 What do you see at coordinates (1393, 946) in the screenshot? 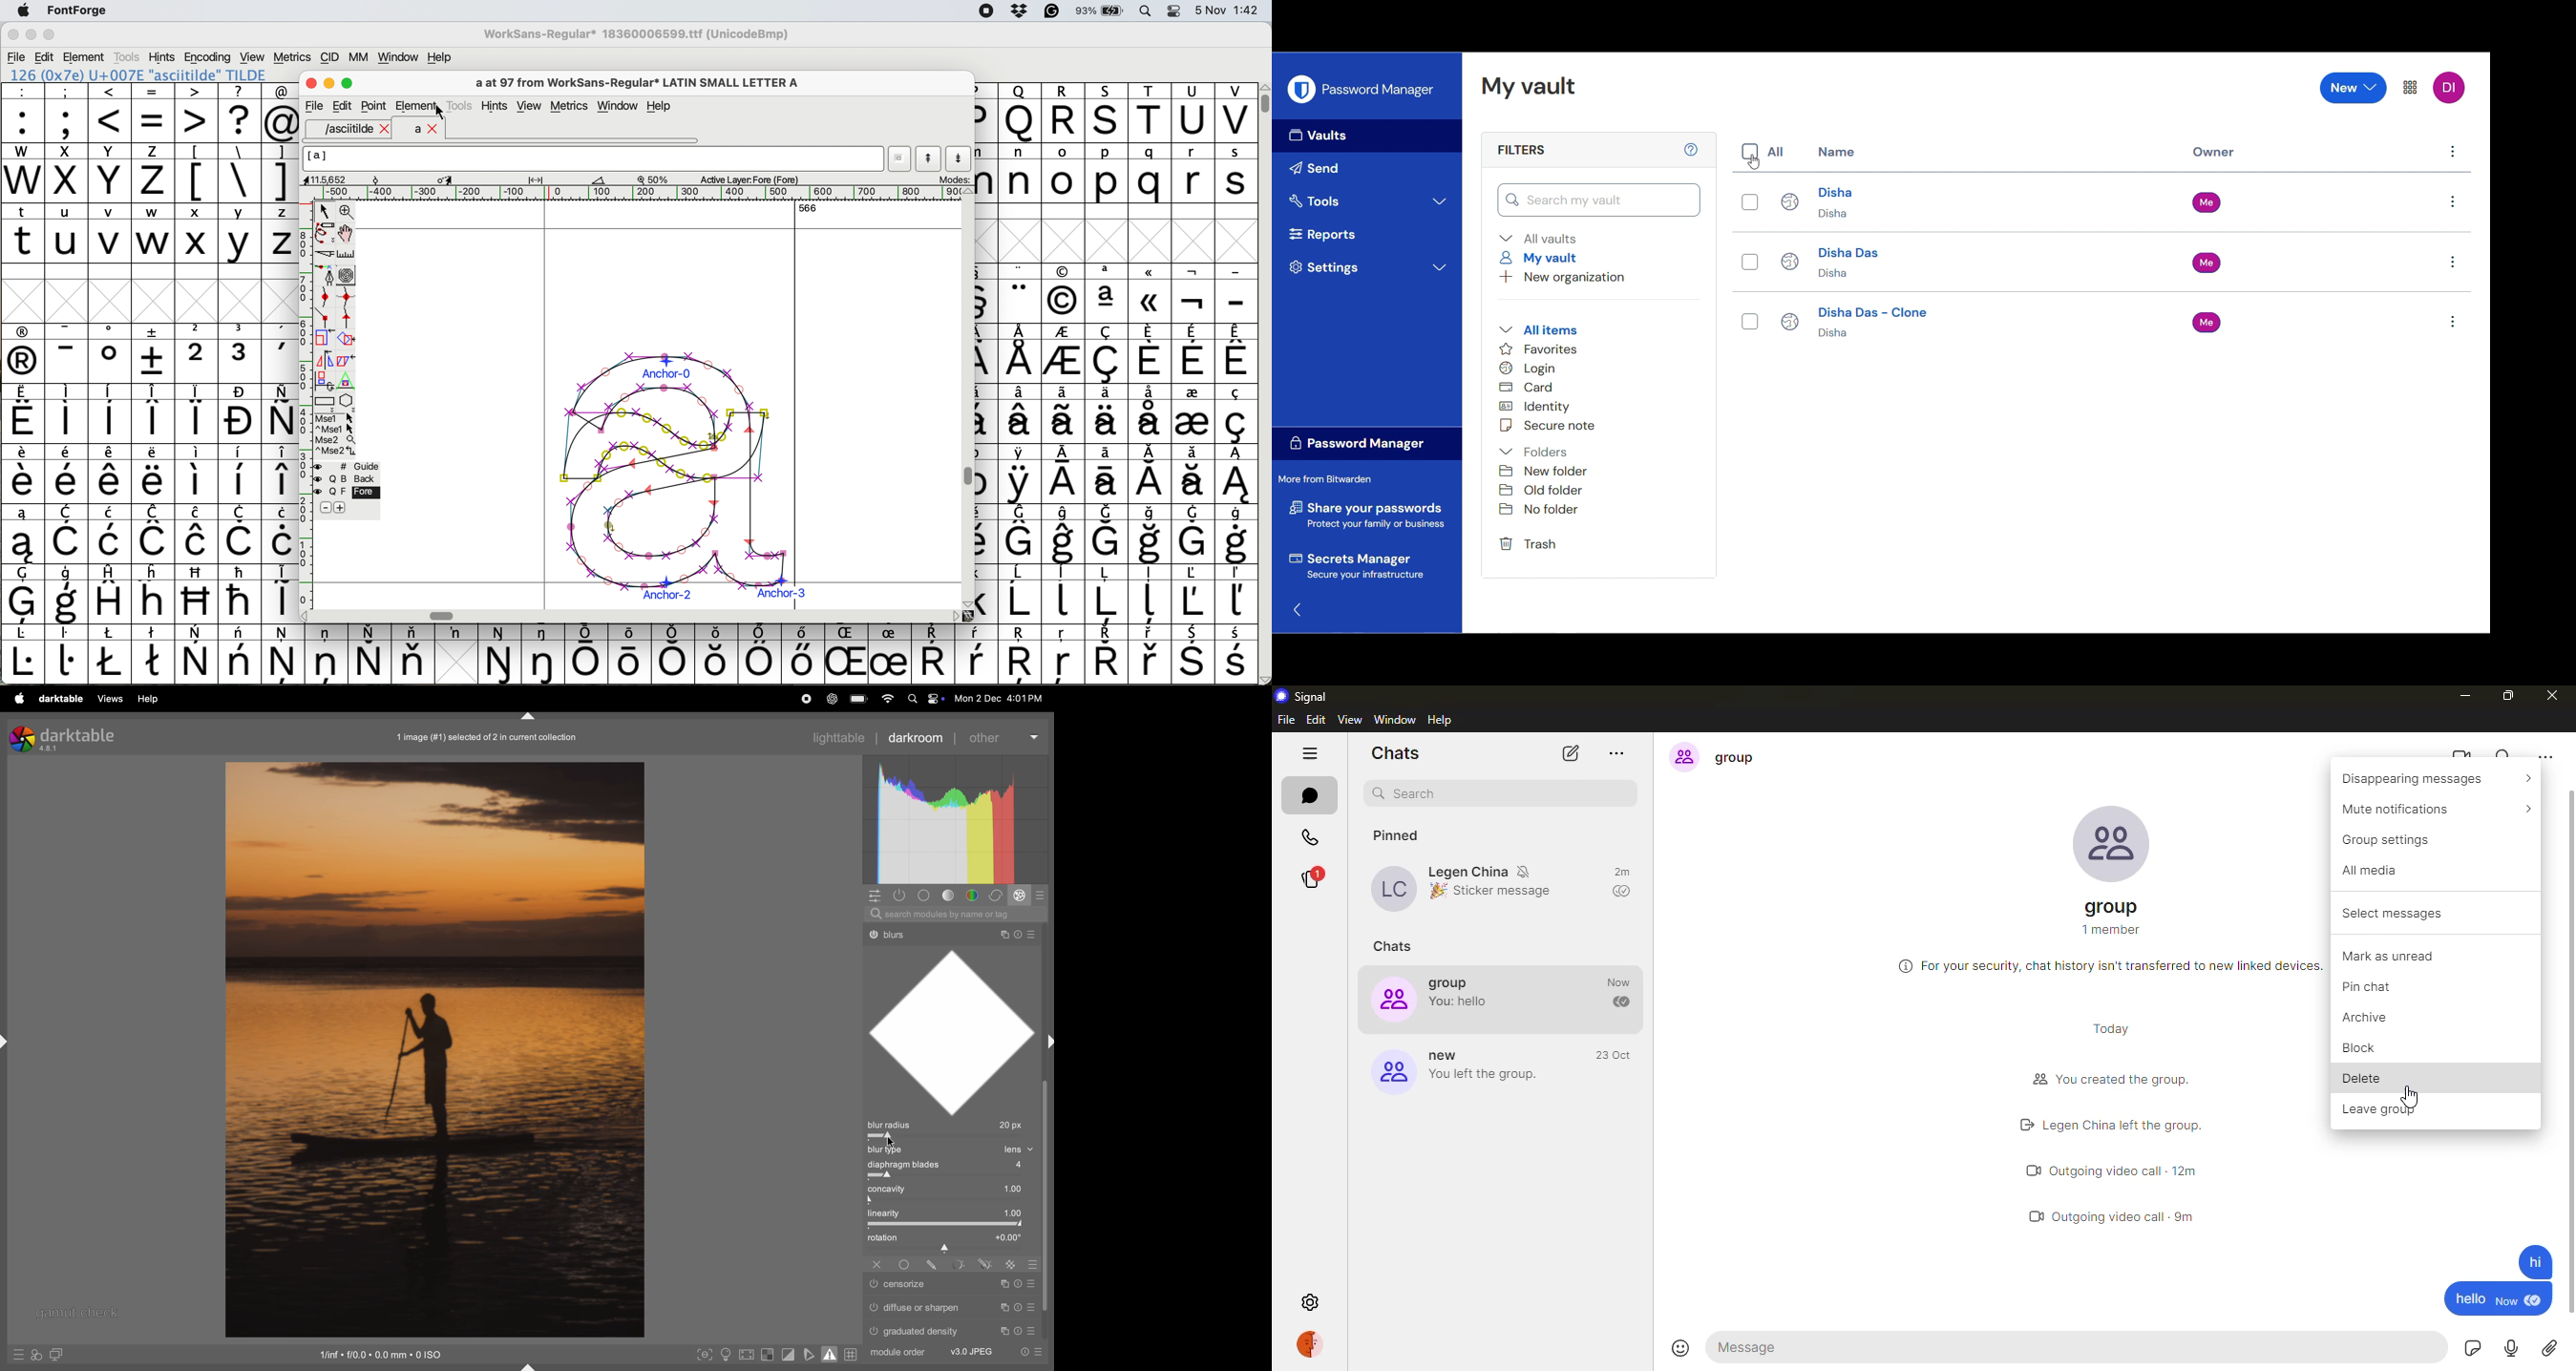
I see `chats` at bounding box center [1393, 946].